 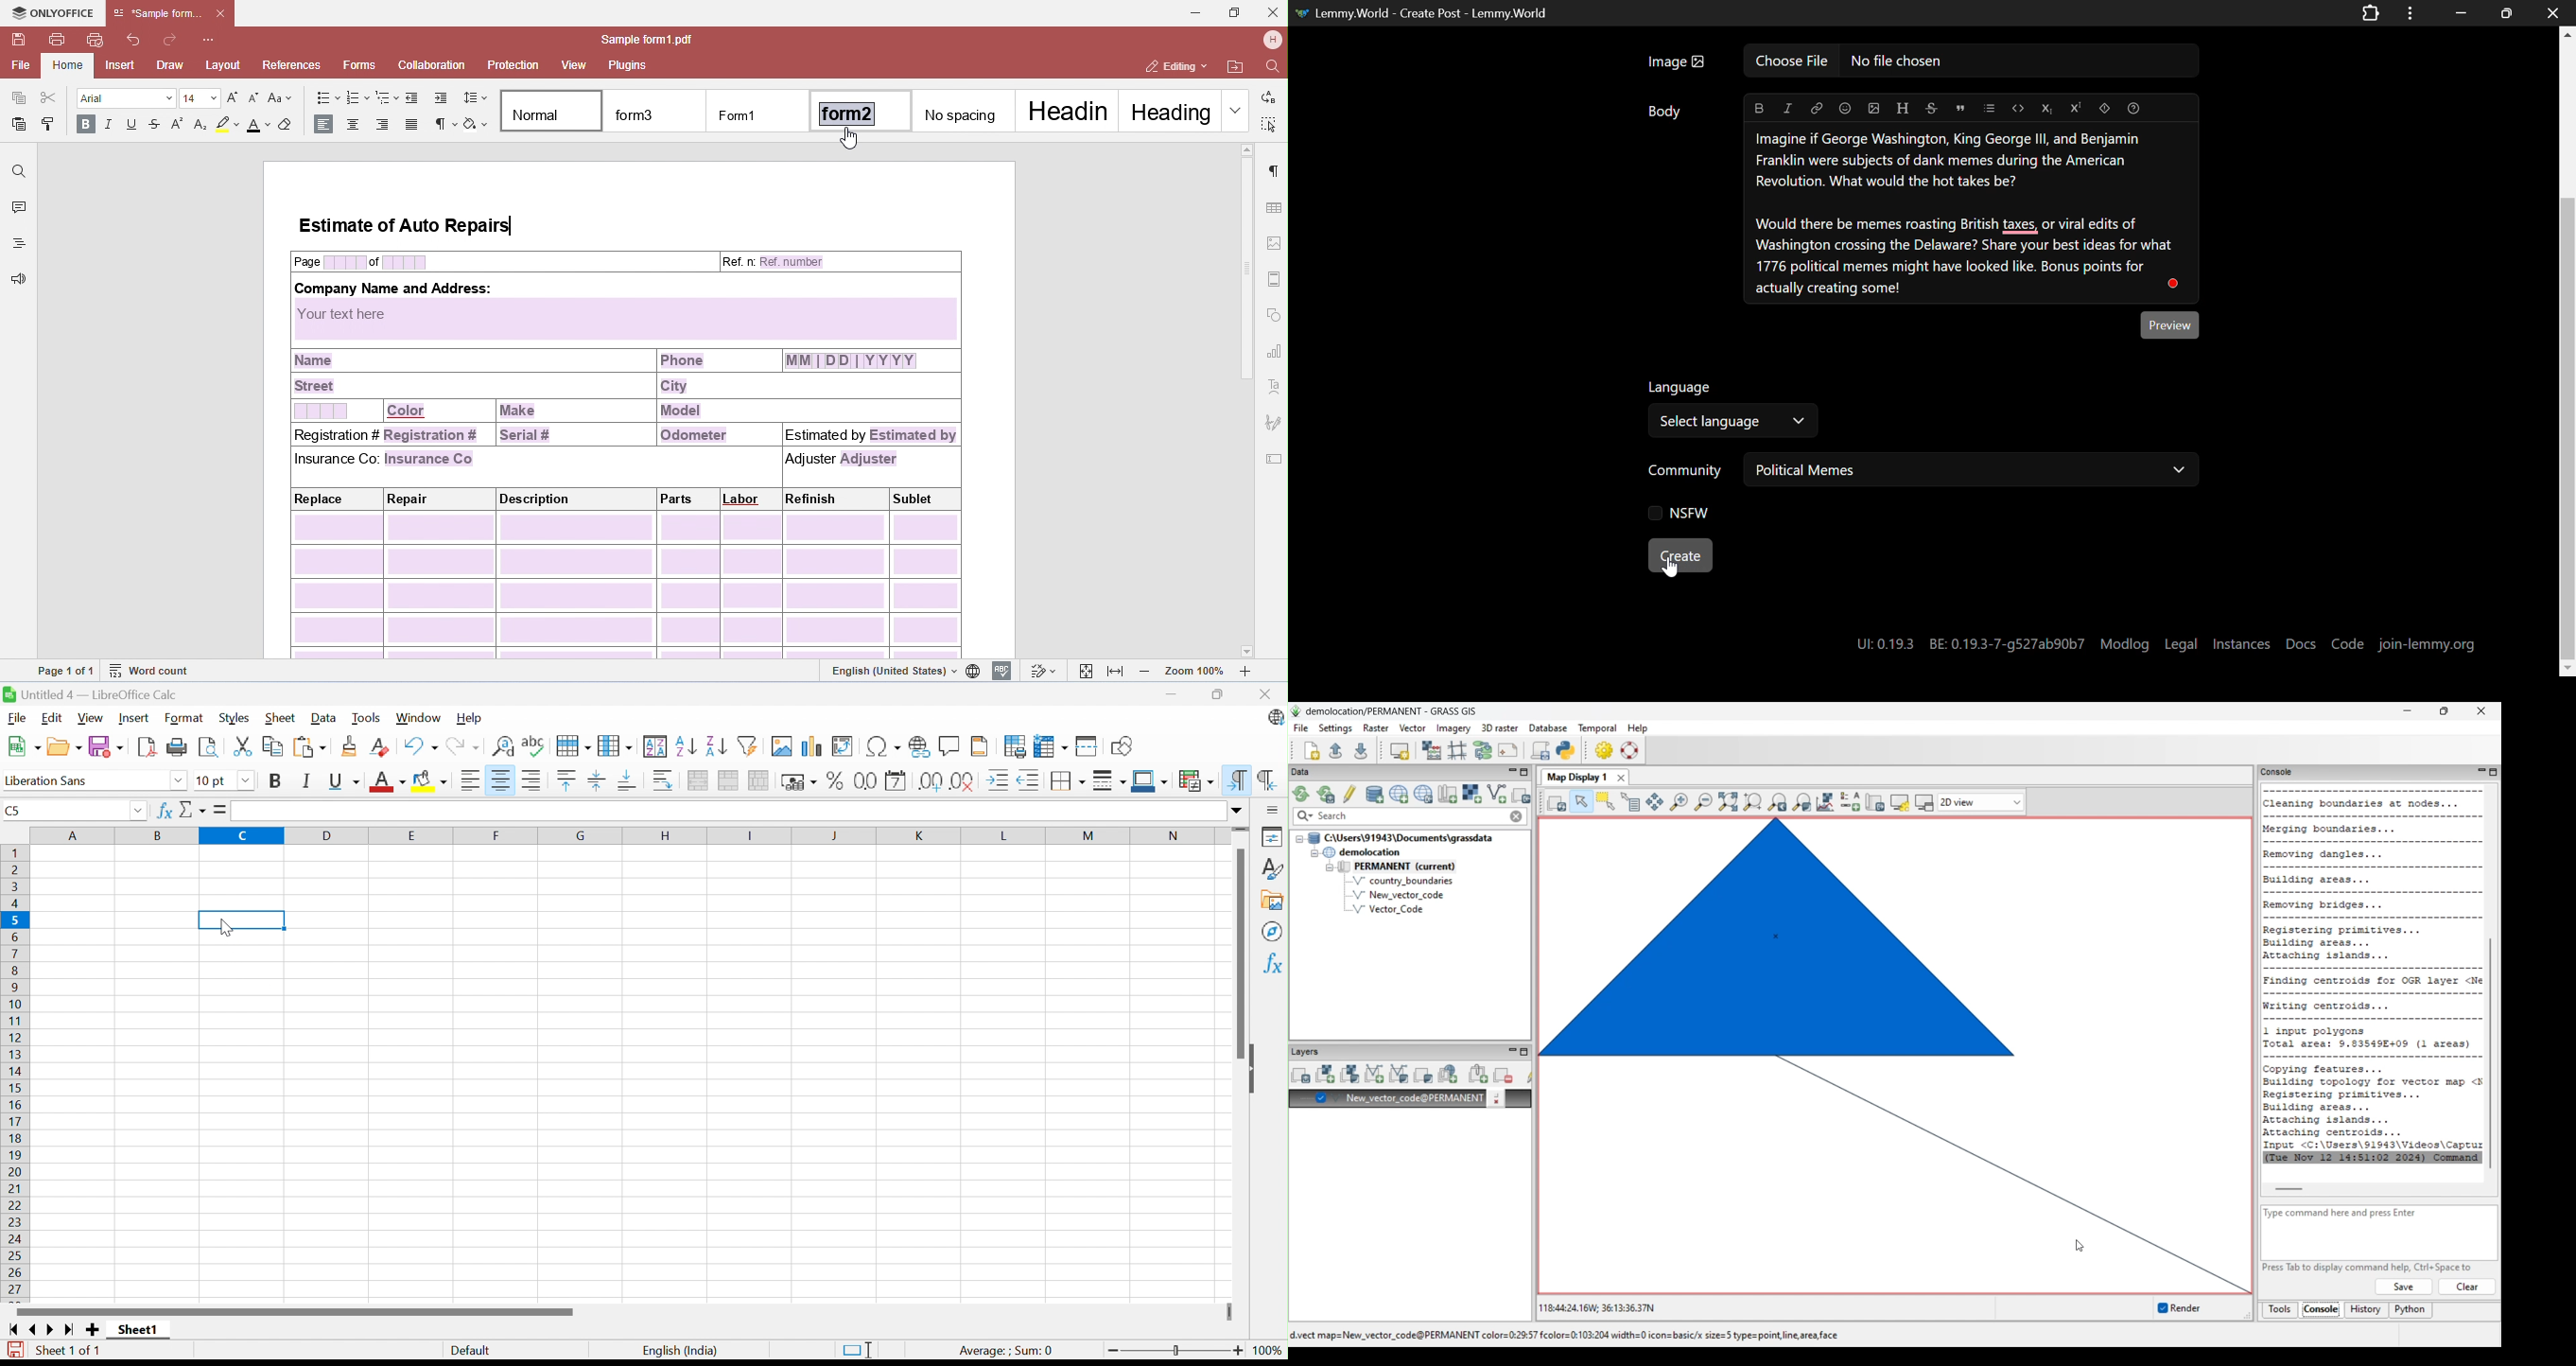 I want to click on Merge Cells, so click(x=731, y=780).